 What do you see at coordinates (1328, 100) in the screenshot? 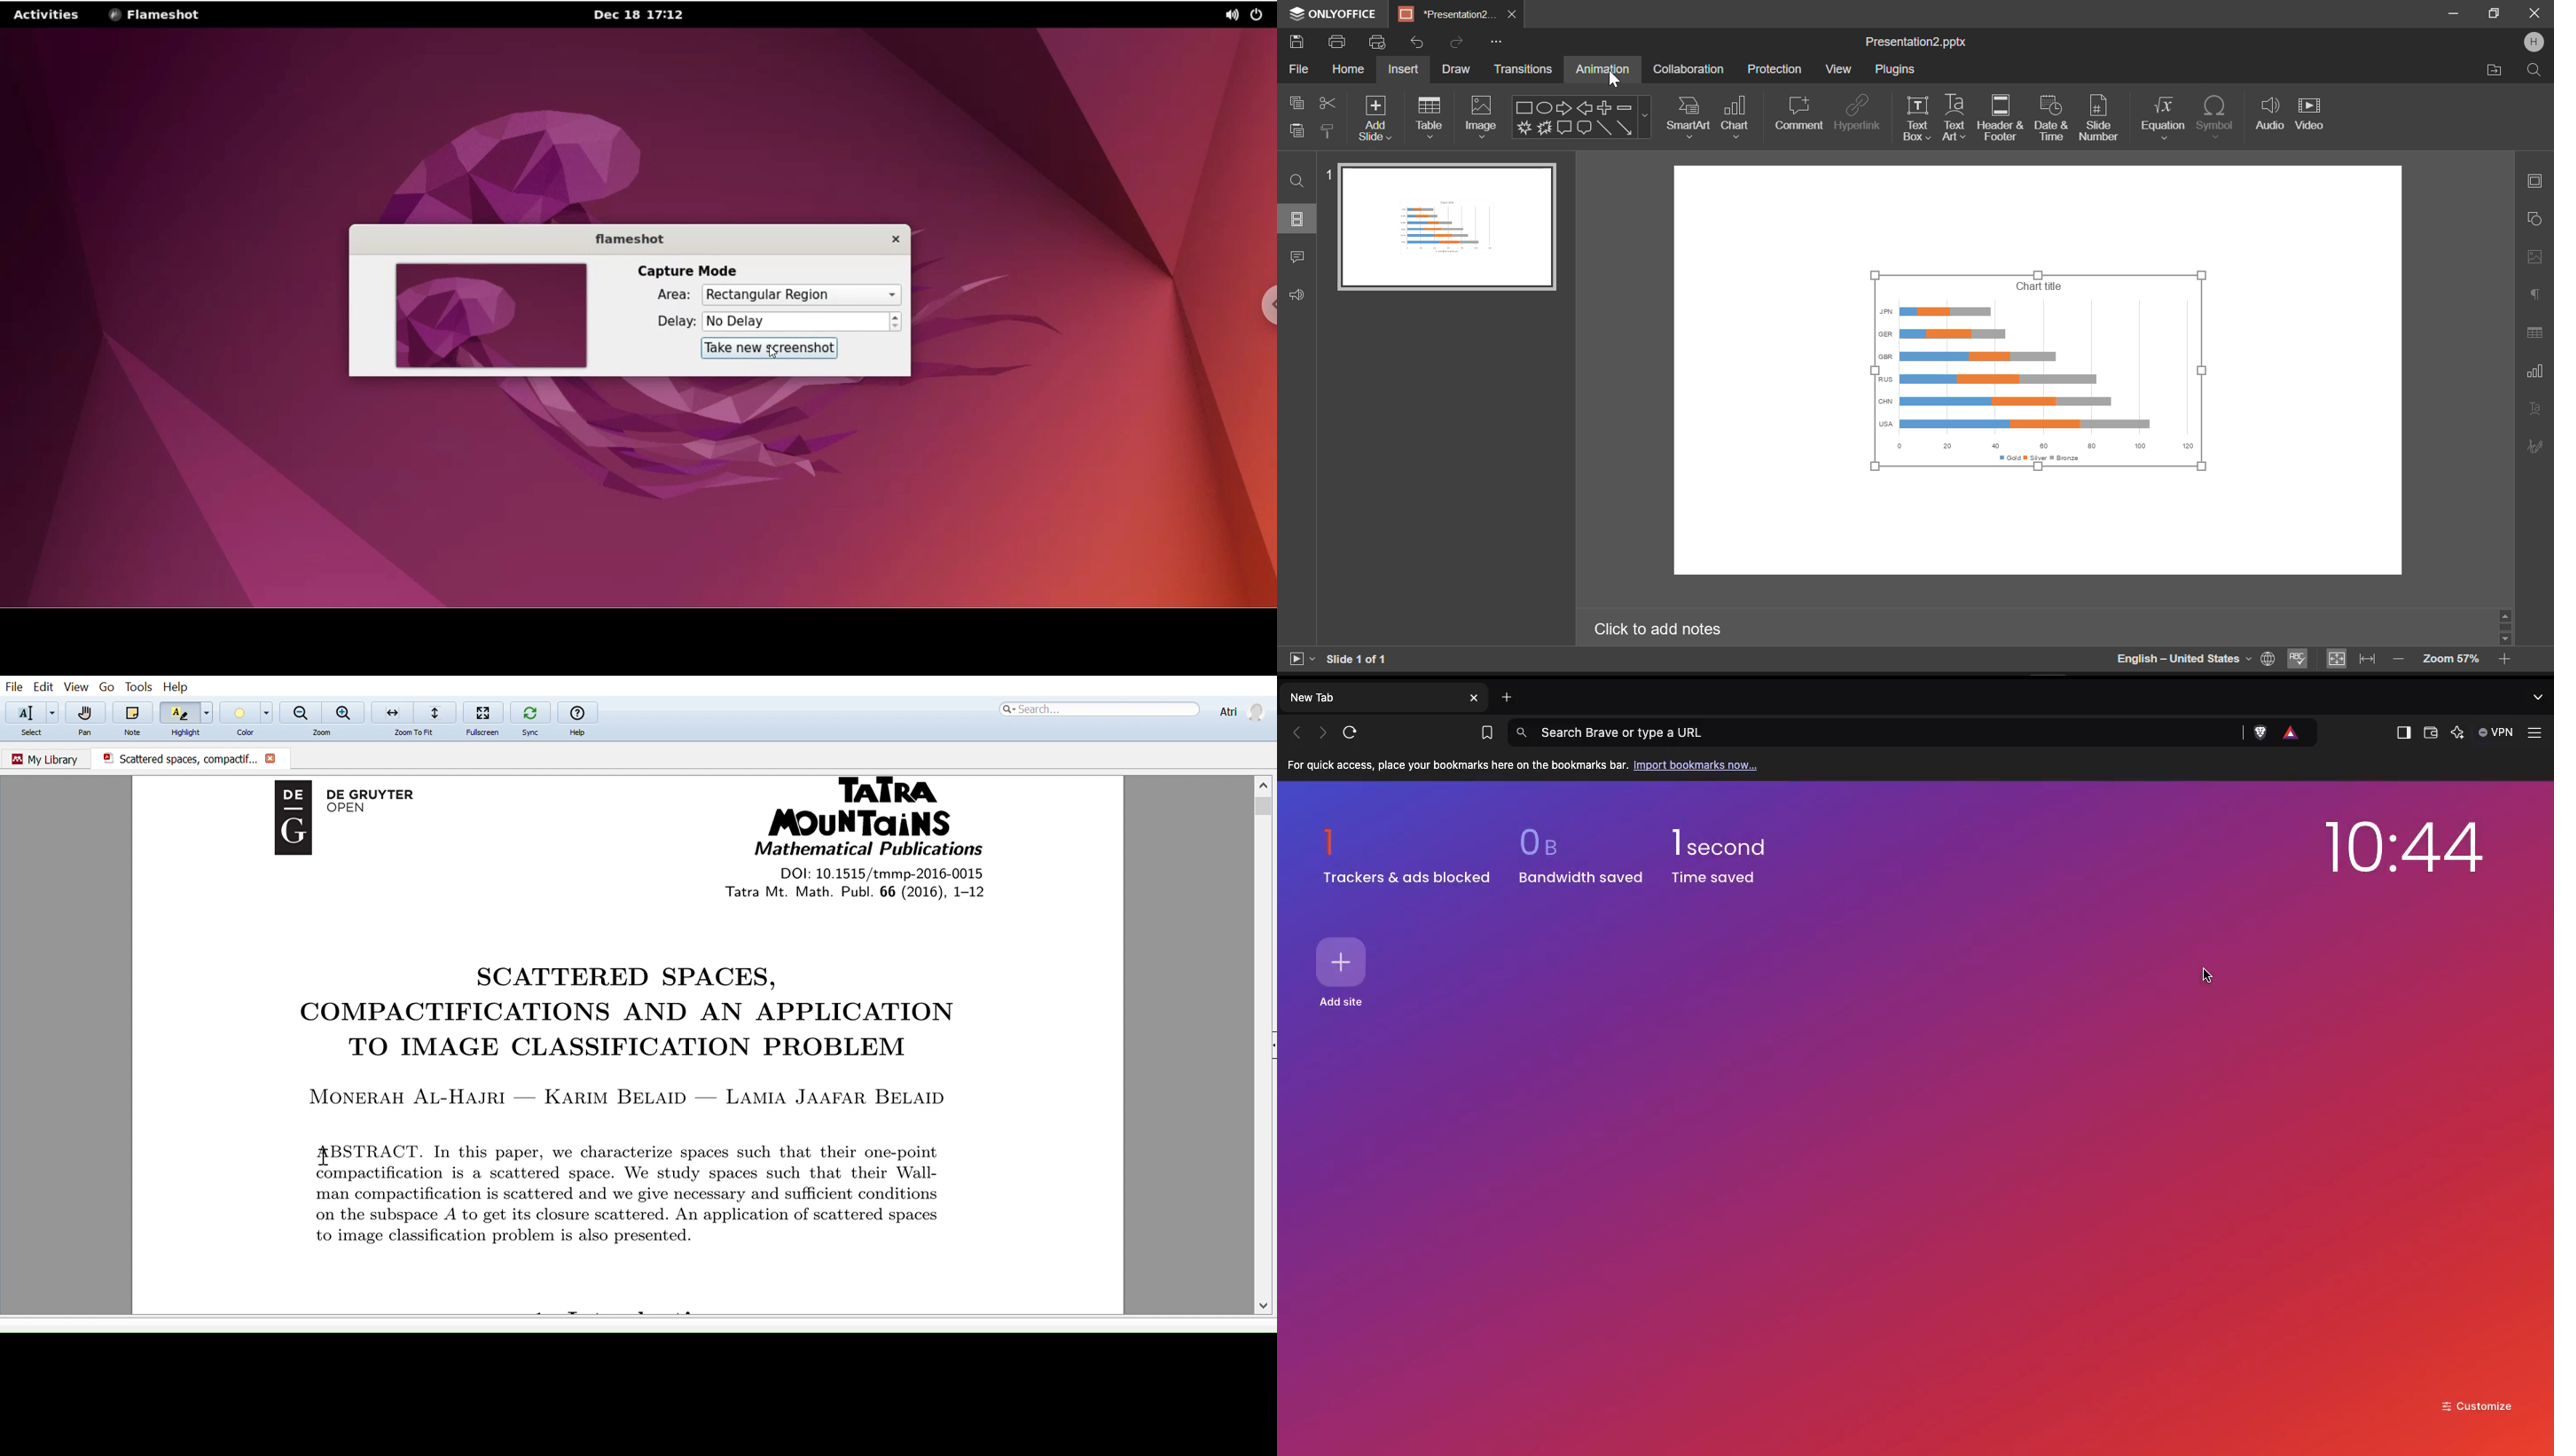
I see `Cut` at bounding box center [1328, 100].